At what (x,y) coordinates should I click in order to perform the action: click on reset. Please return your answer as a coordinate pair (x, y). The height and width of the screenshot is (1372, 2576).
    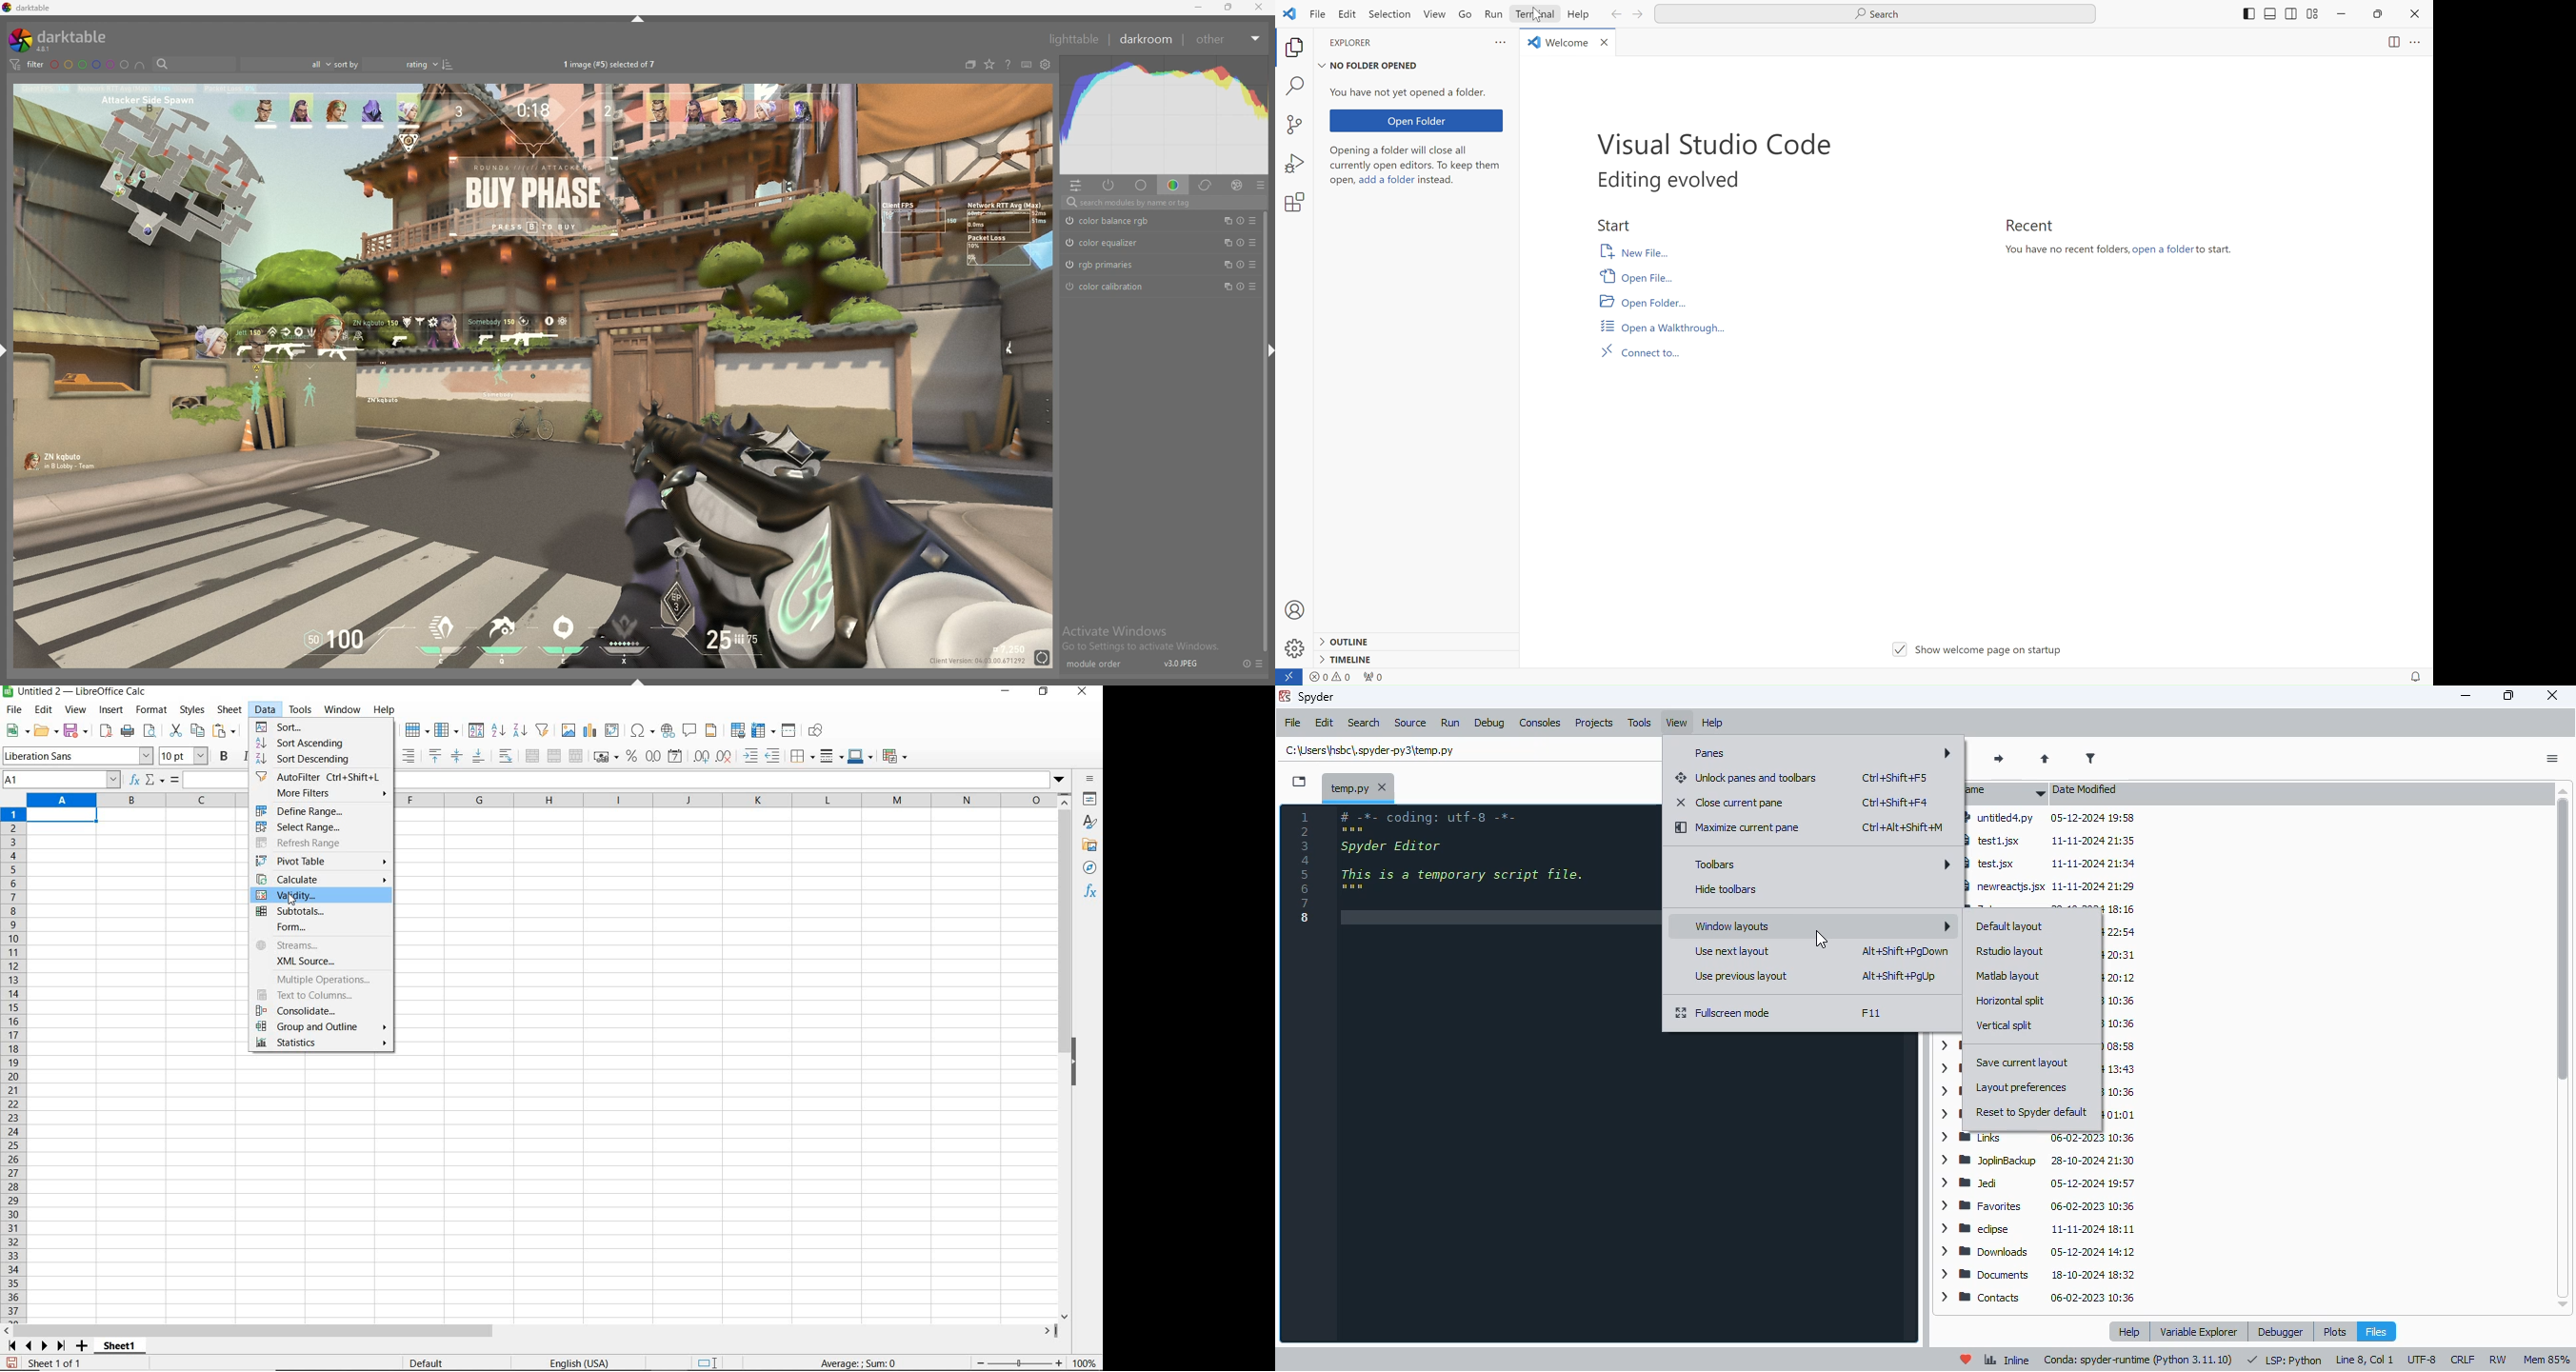
    Looking at the image, I should click on (1240, 264).